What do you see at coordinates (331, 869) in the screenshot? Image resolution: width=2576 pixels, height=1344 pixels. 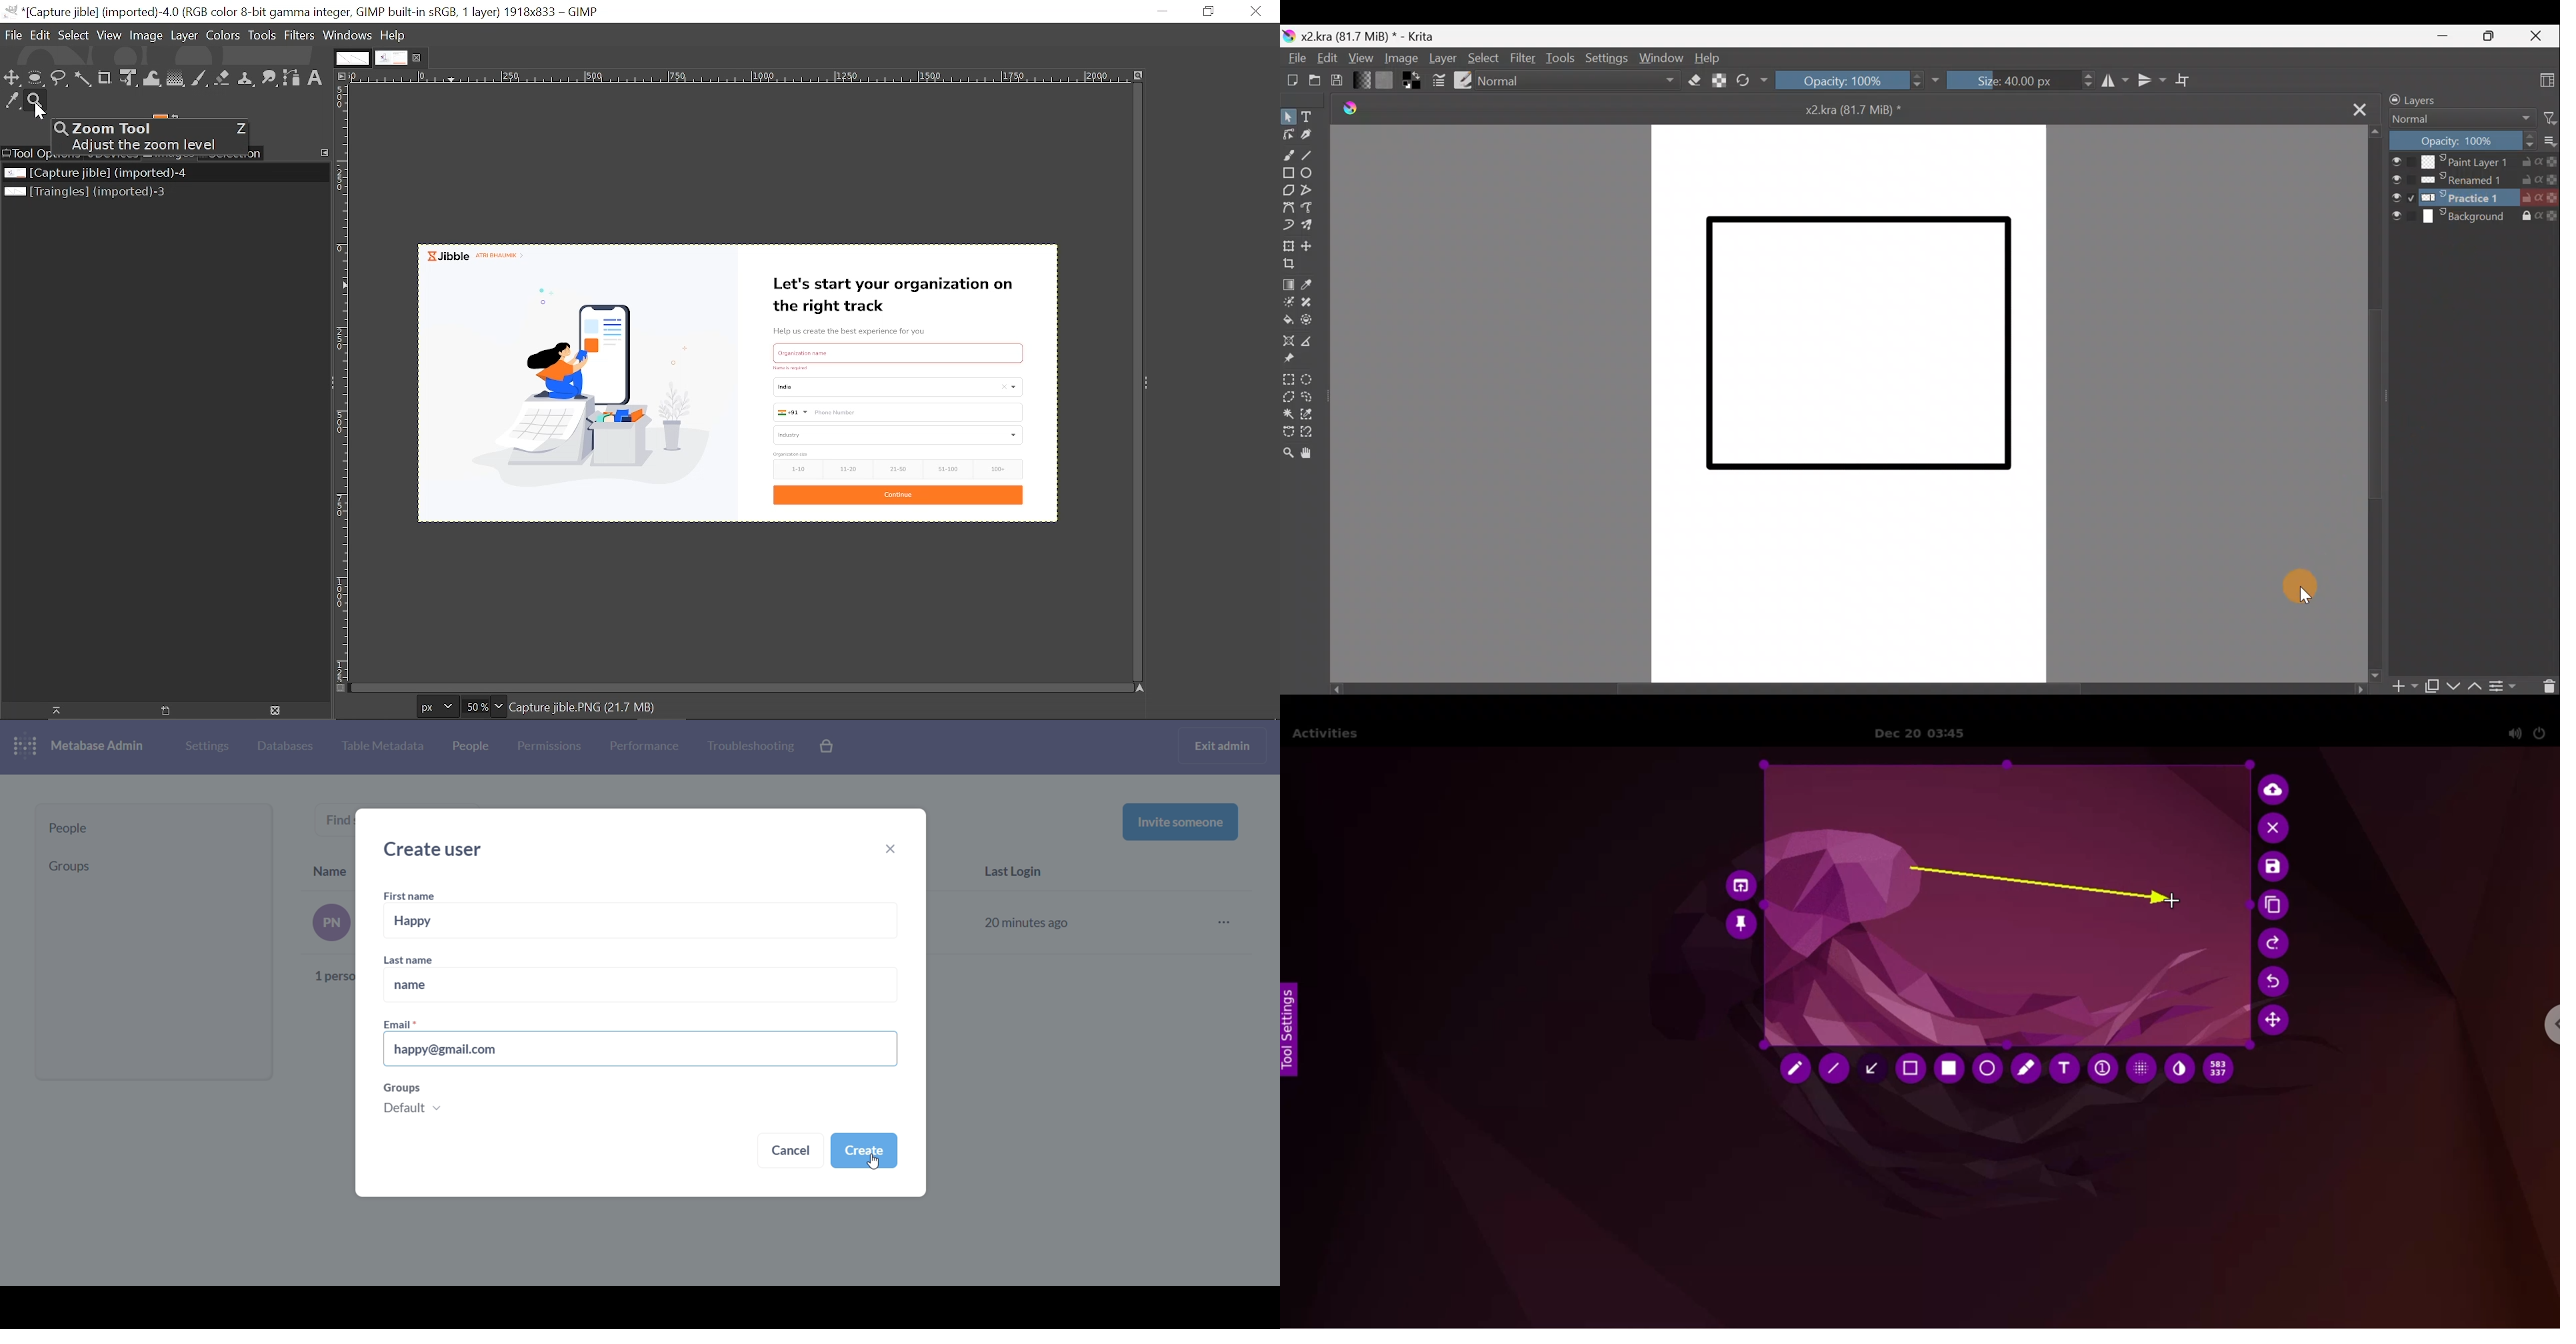 I see `Name` at bounding box center [331, 869].